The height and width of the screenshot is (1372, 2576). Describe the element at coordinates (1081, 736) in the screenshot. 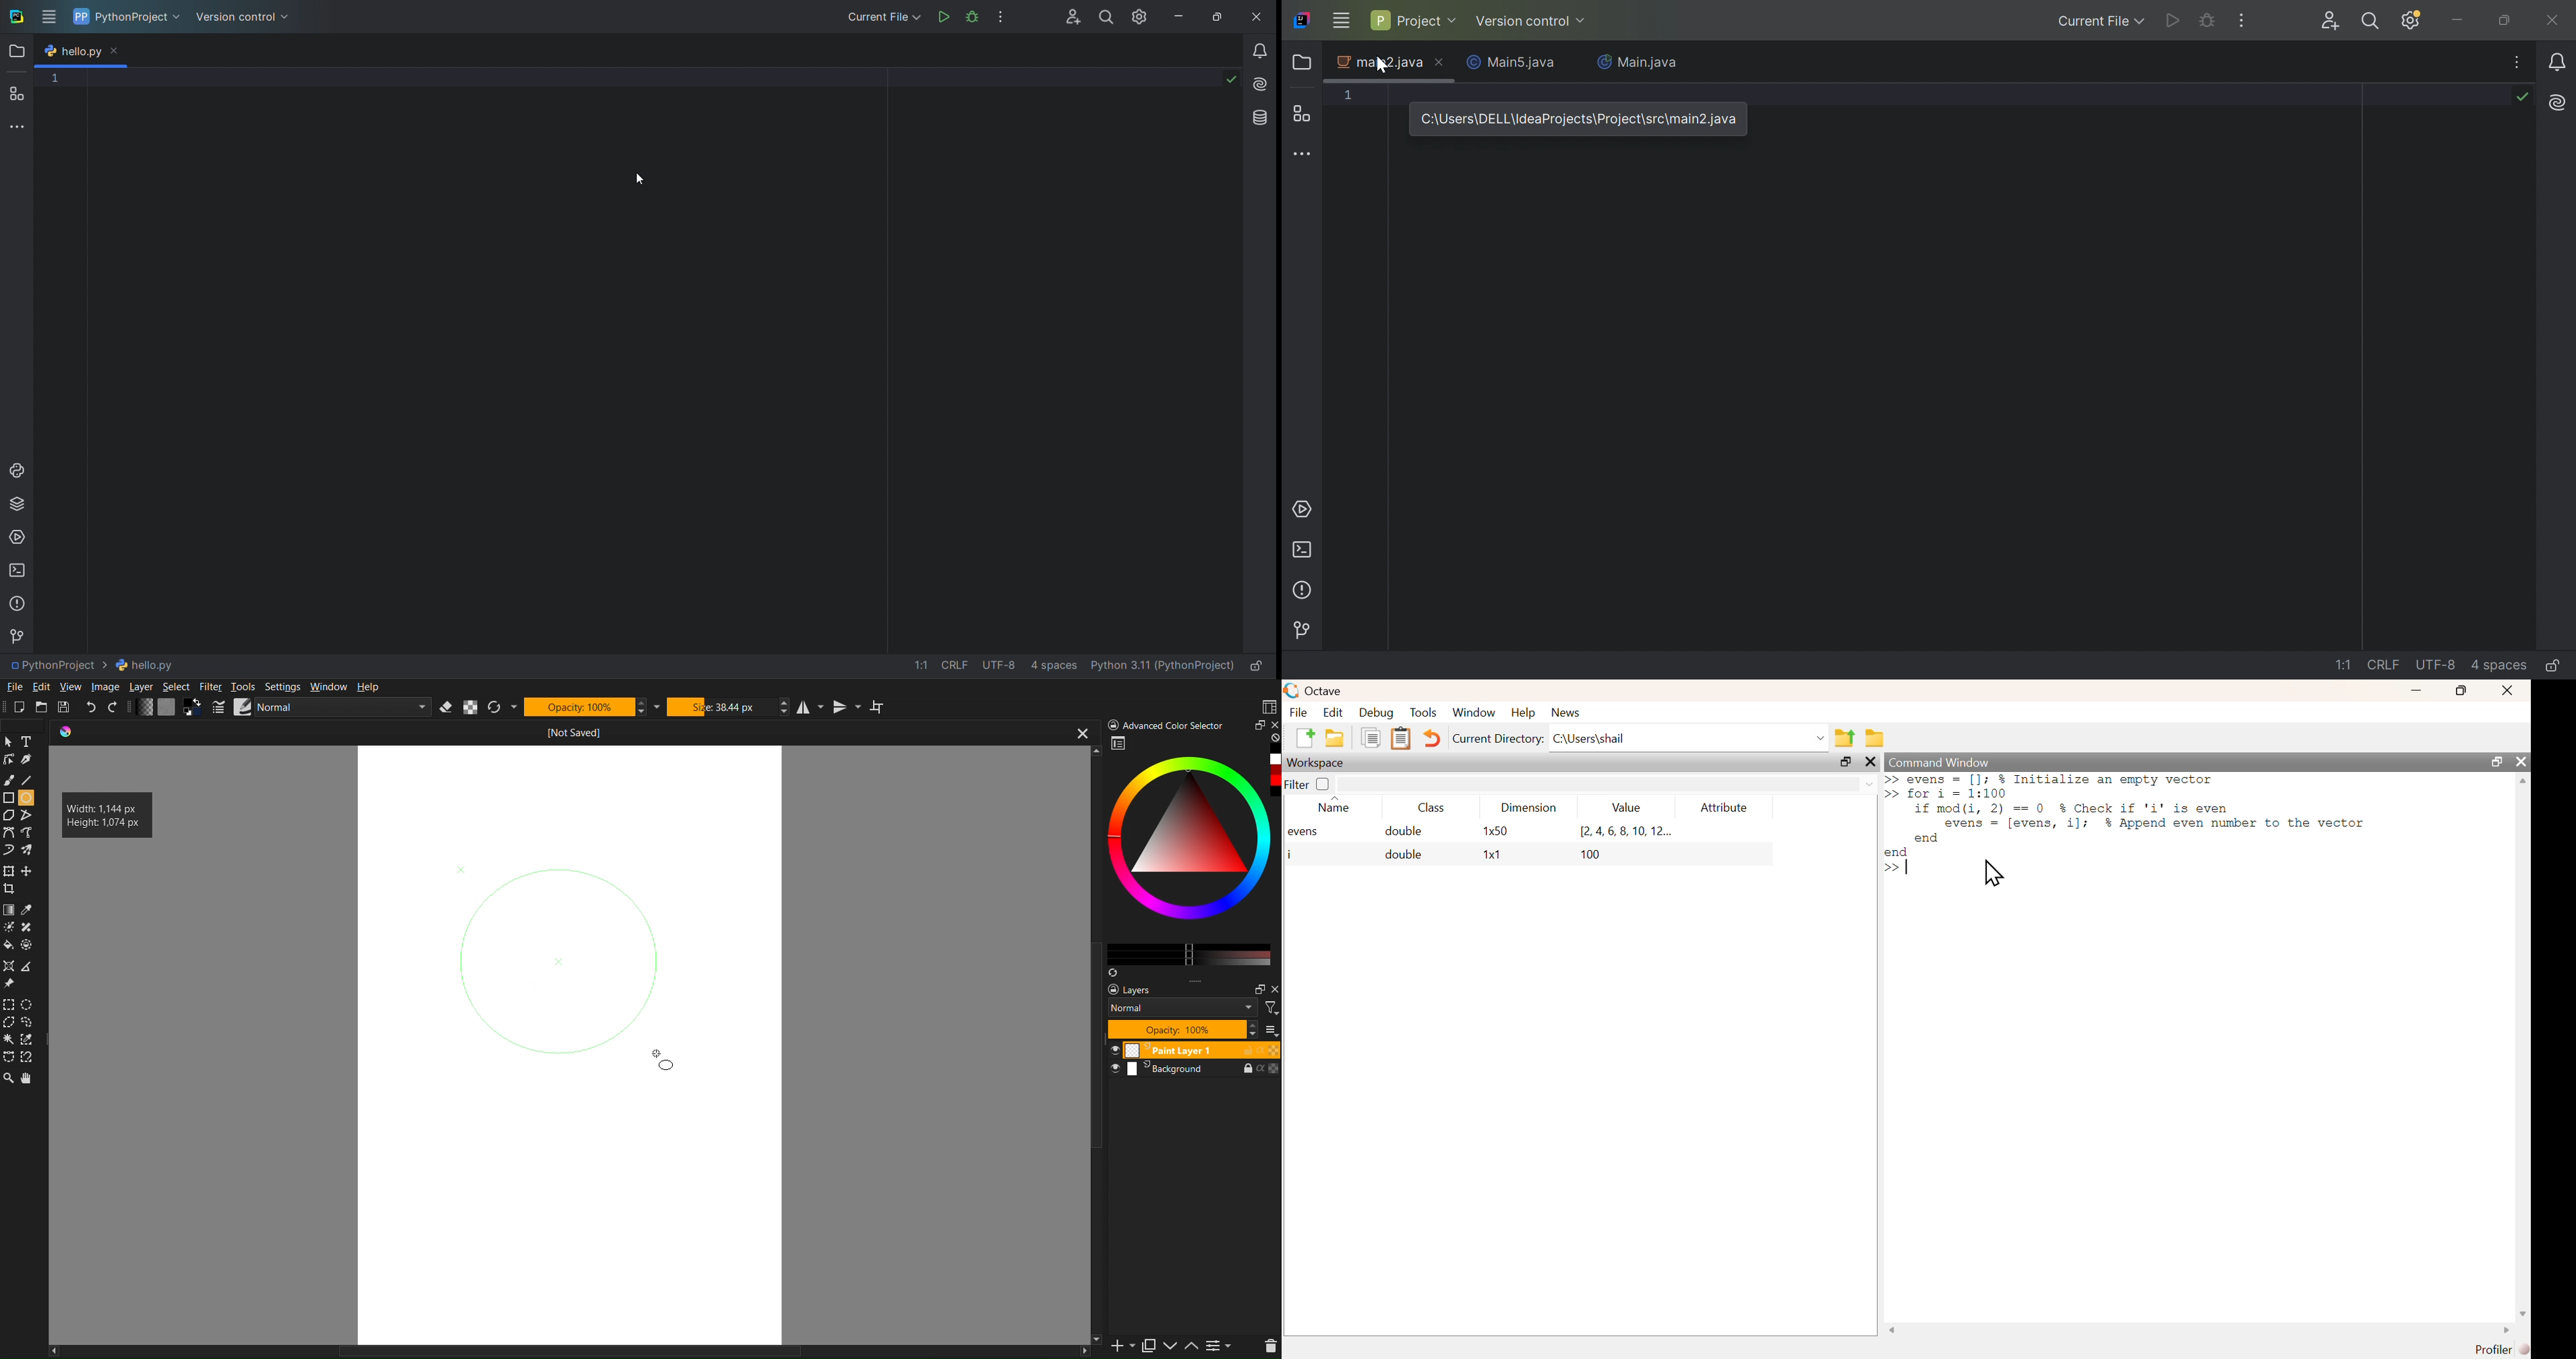

I see `close` at that location.